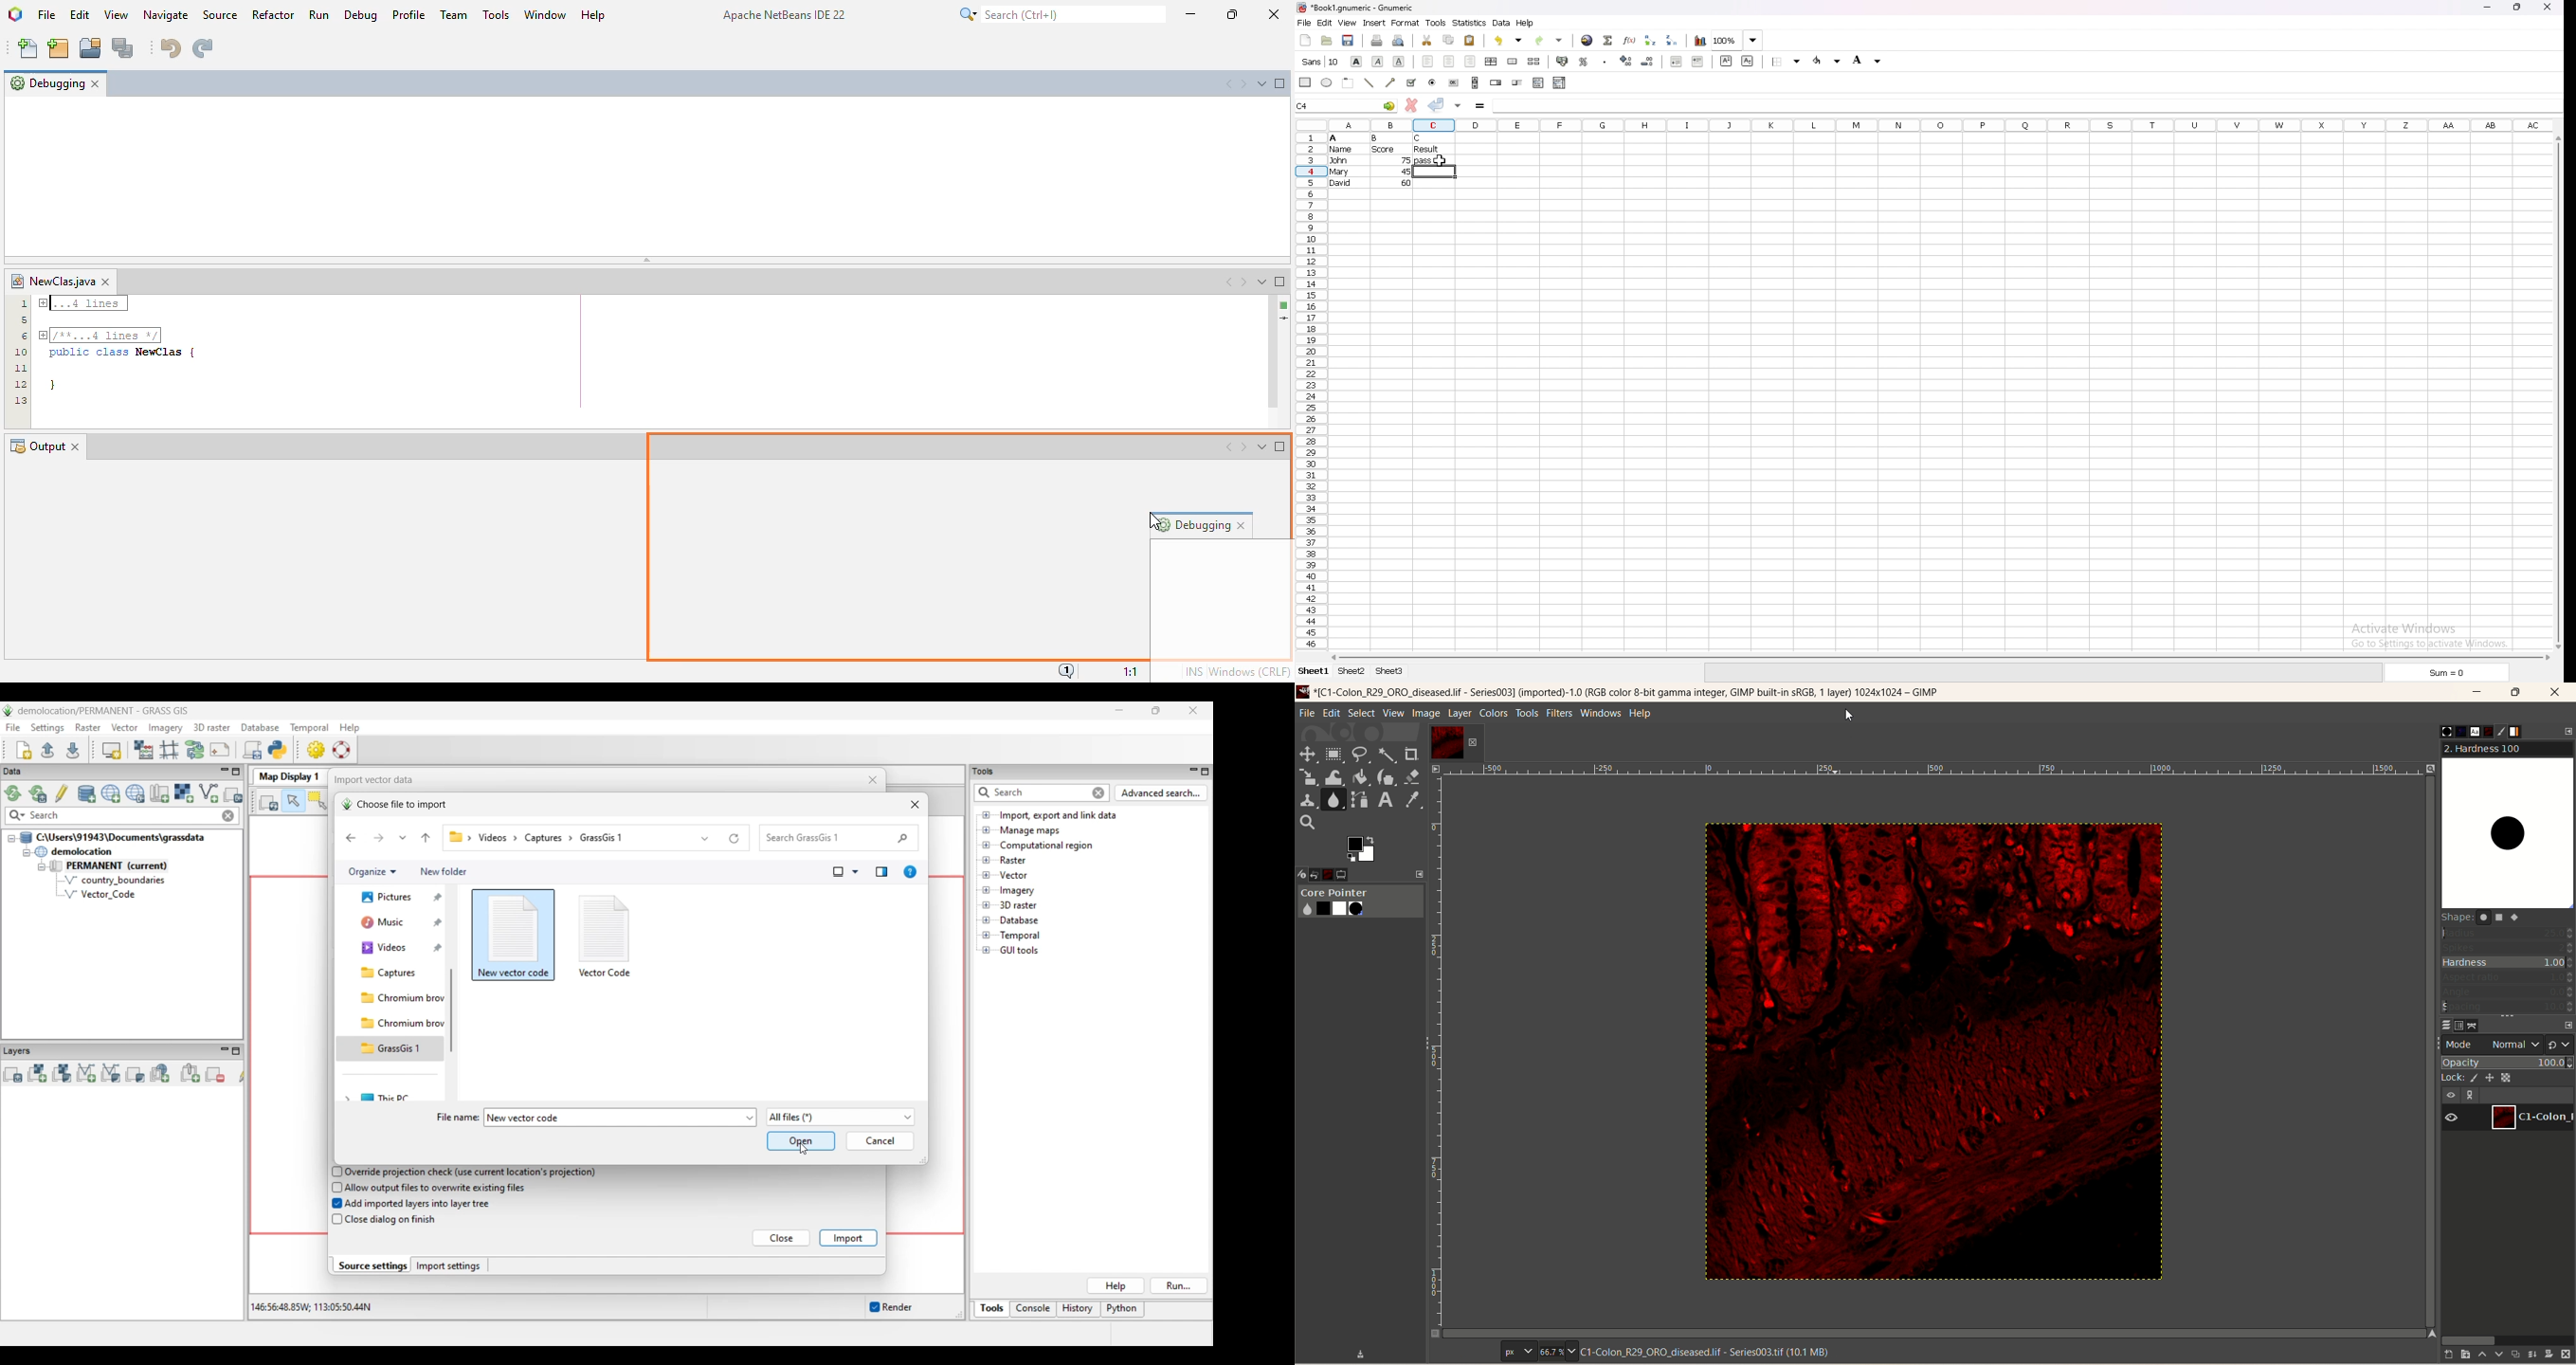 The image size is (2576, 1372). I want to click on sort descending, so click(1672, 40).